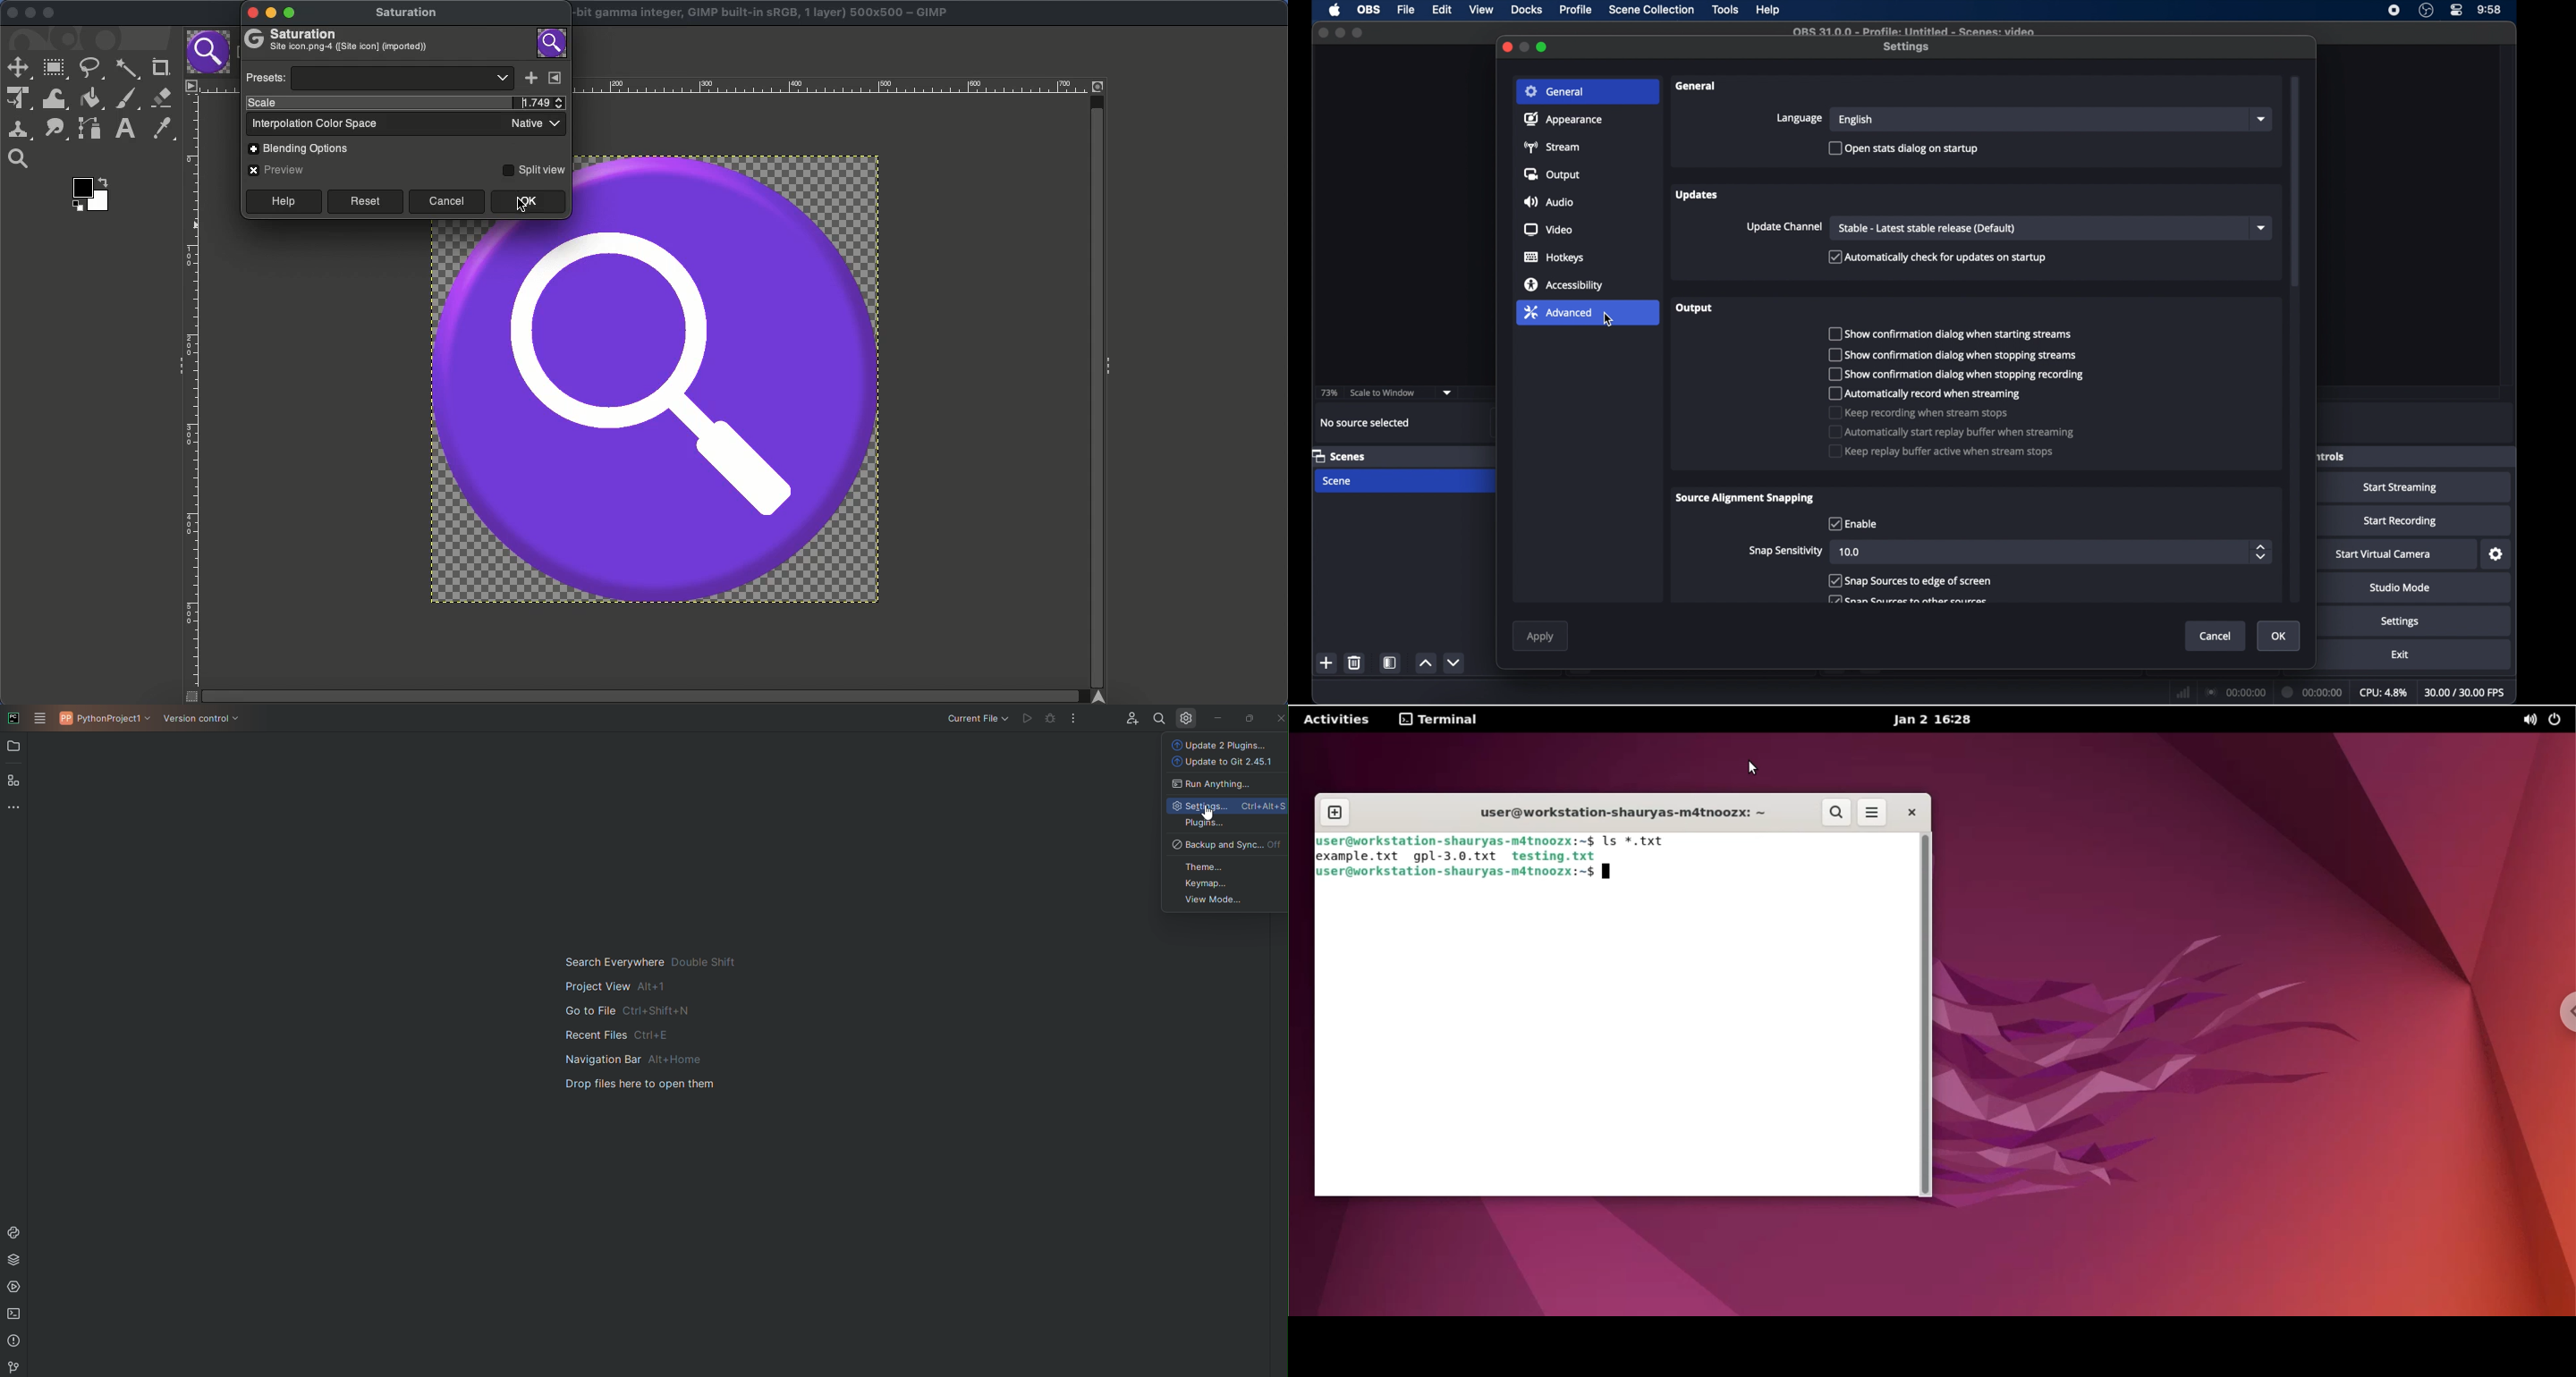 The width and height of the screenshot is (2576, 1400). Describe the element at coordinates (1392, 662) in the screenshot. I see `scene filters` at that location.